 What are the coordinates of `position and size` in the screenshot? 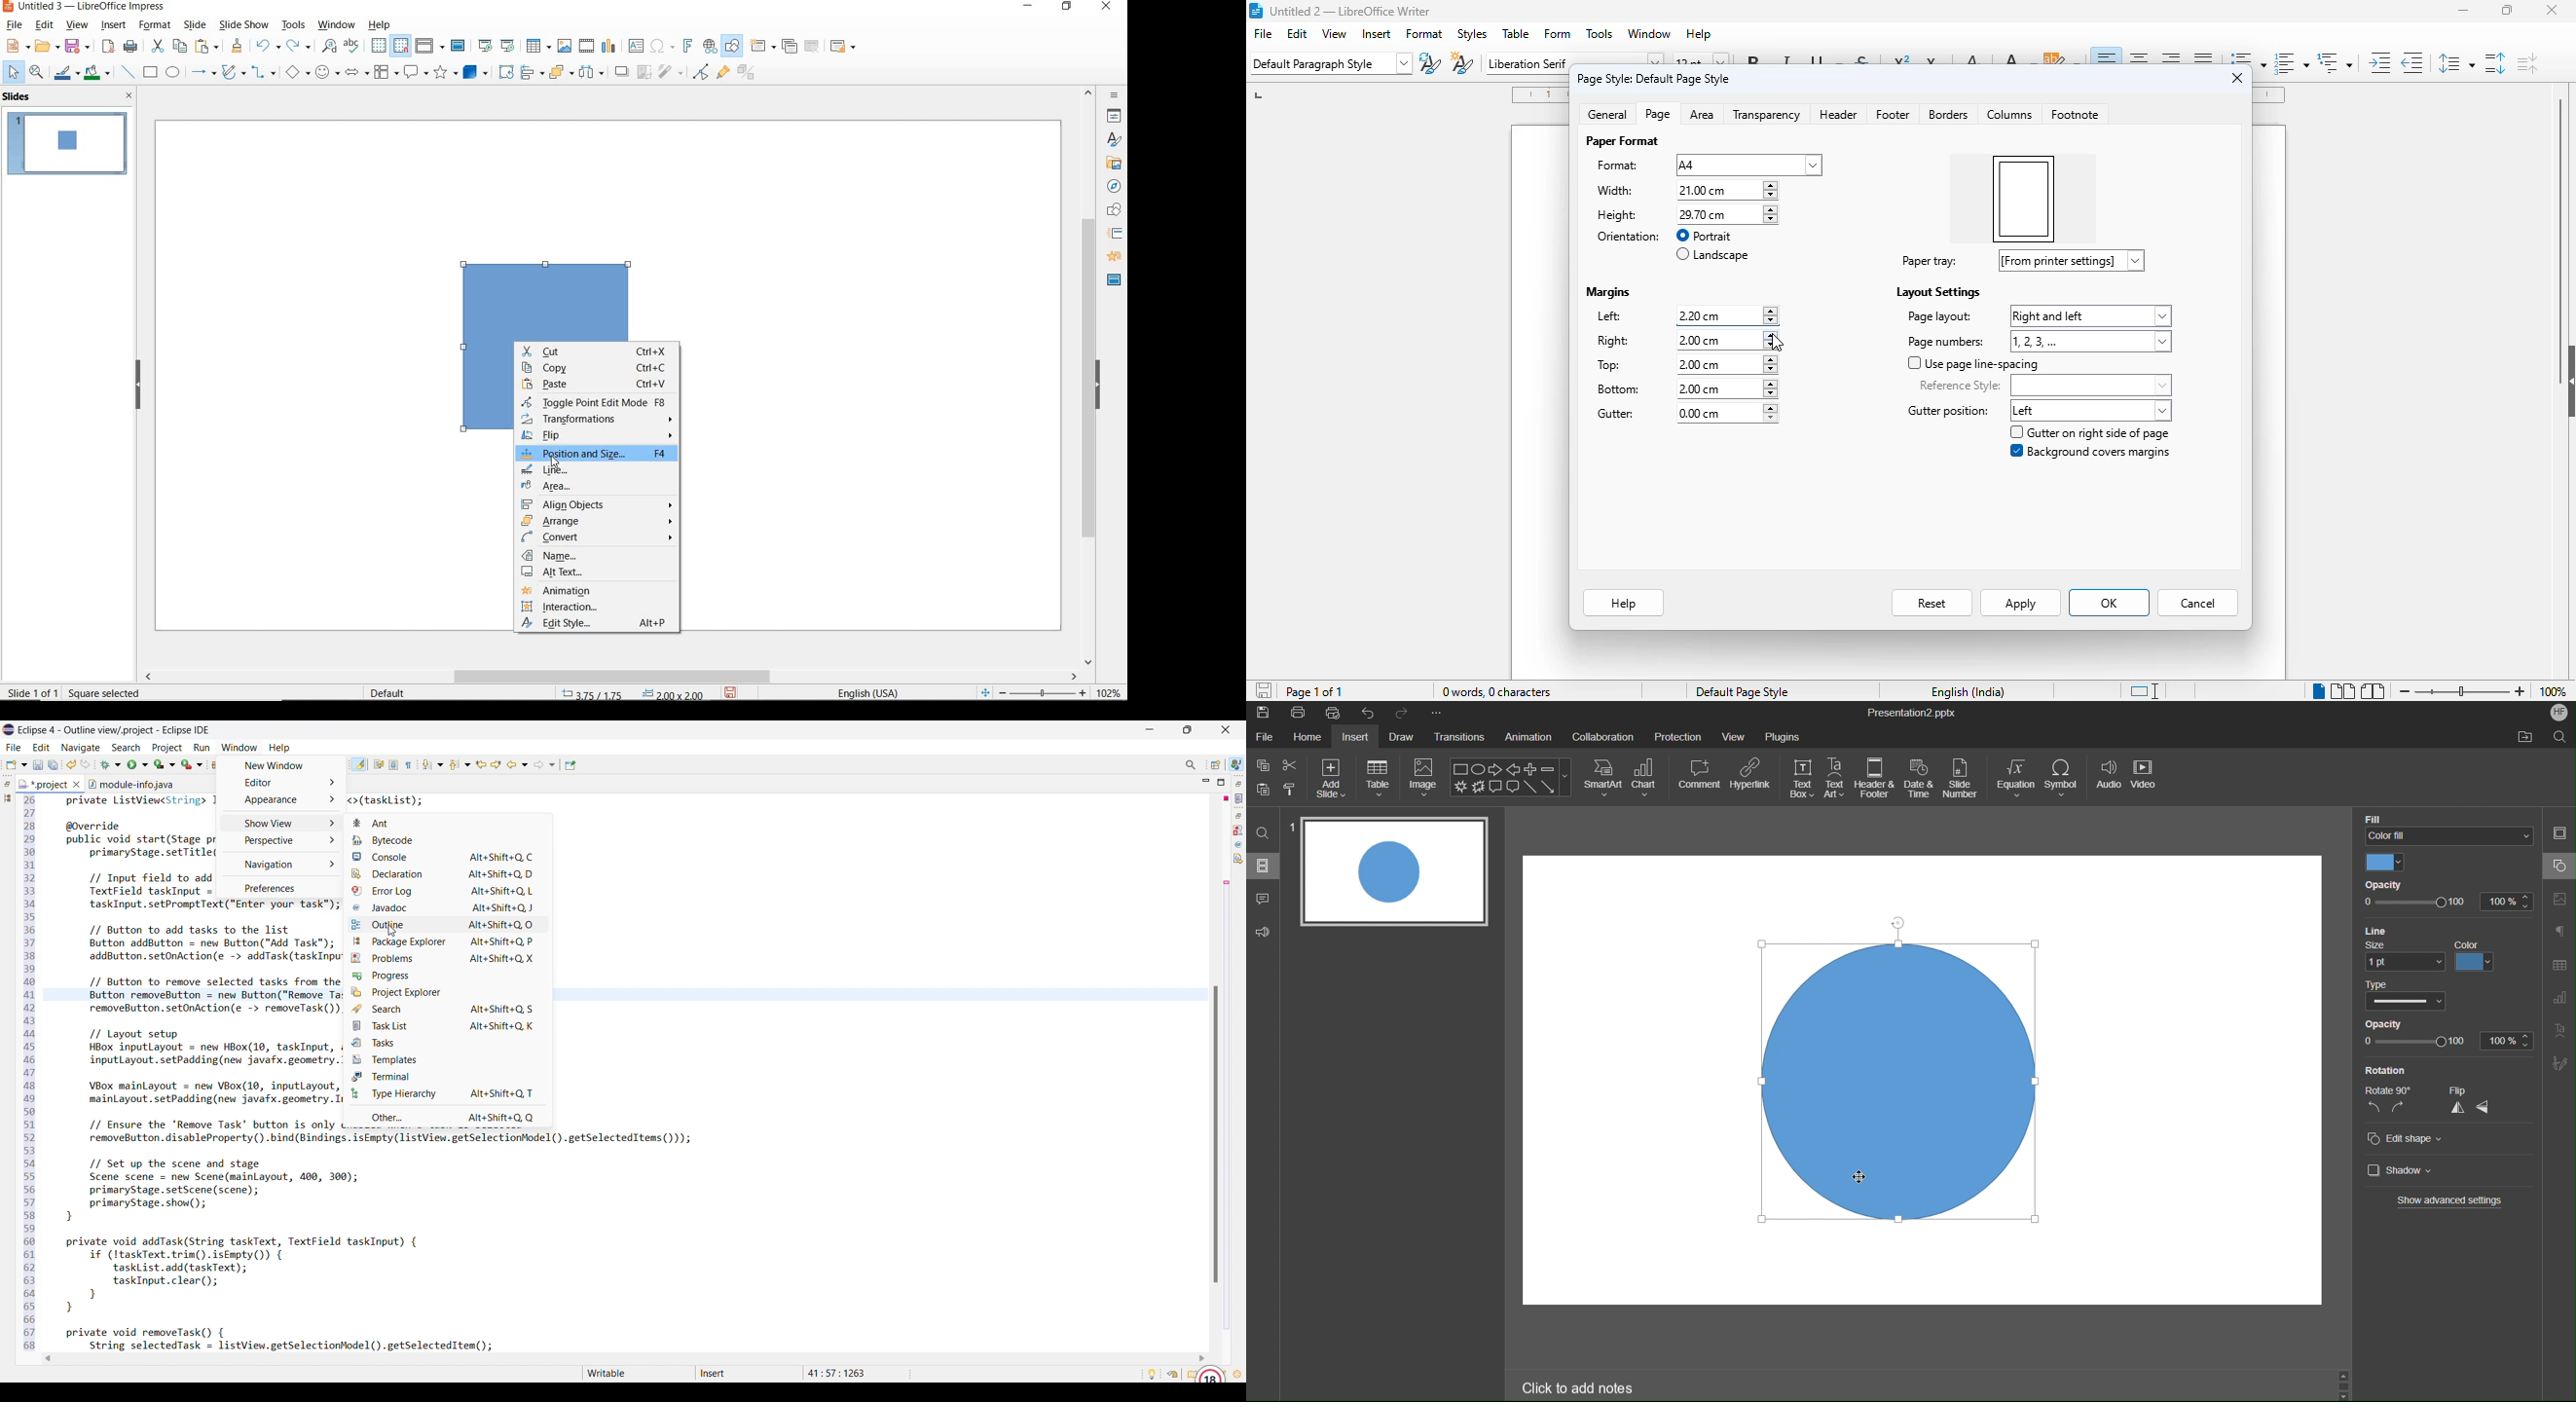 It's located at (632, 692).